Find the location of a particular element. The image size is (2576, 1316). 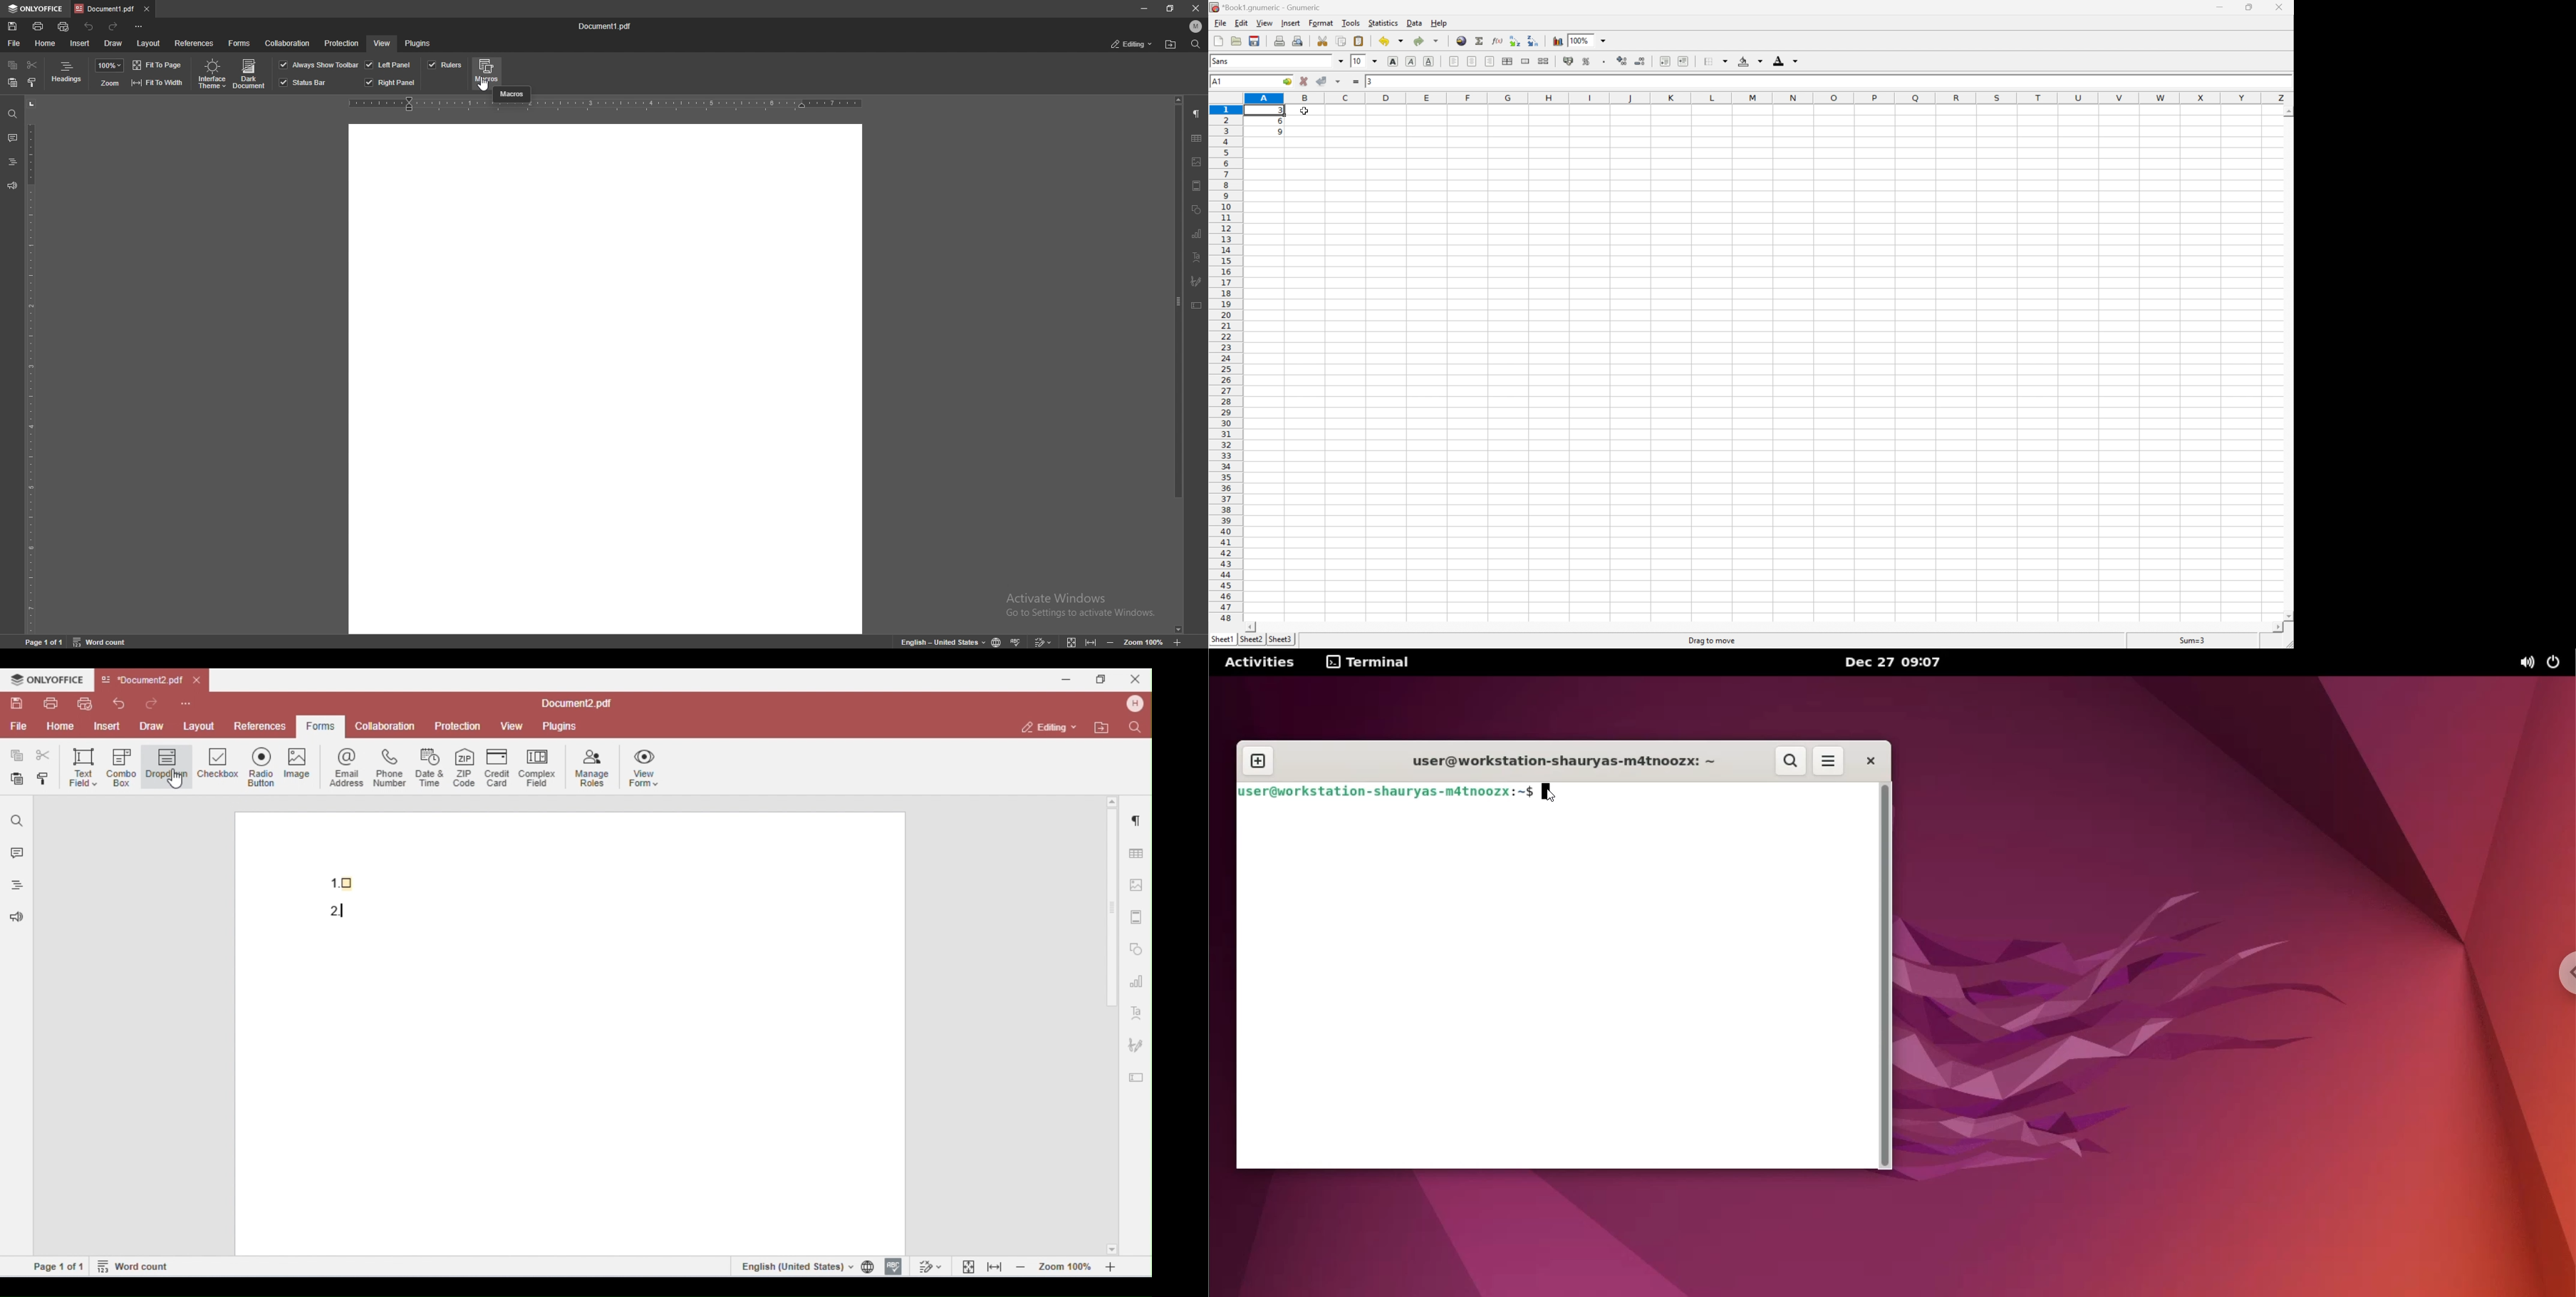

Drop Down is located at coordinates (1341, 61).